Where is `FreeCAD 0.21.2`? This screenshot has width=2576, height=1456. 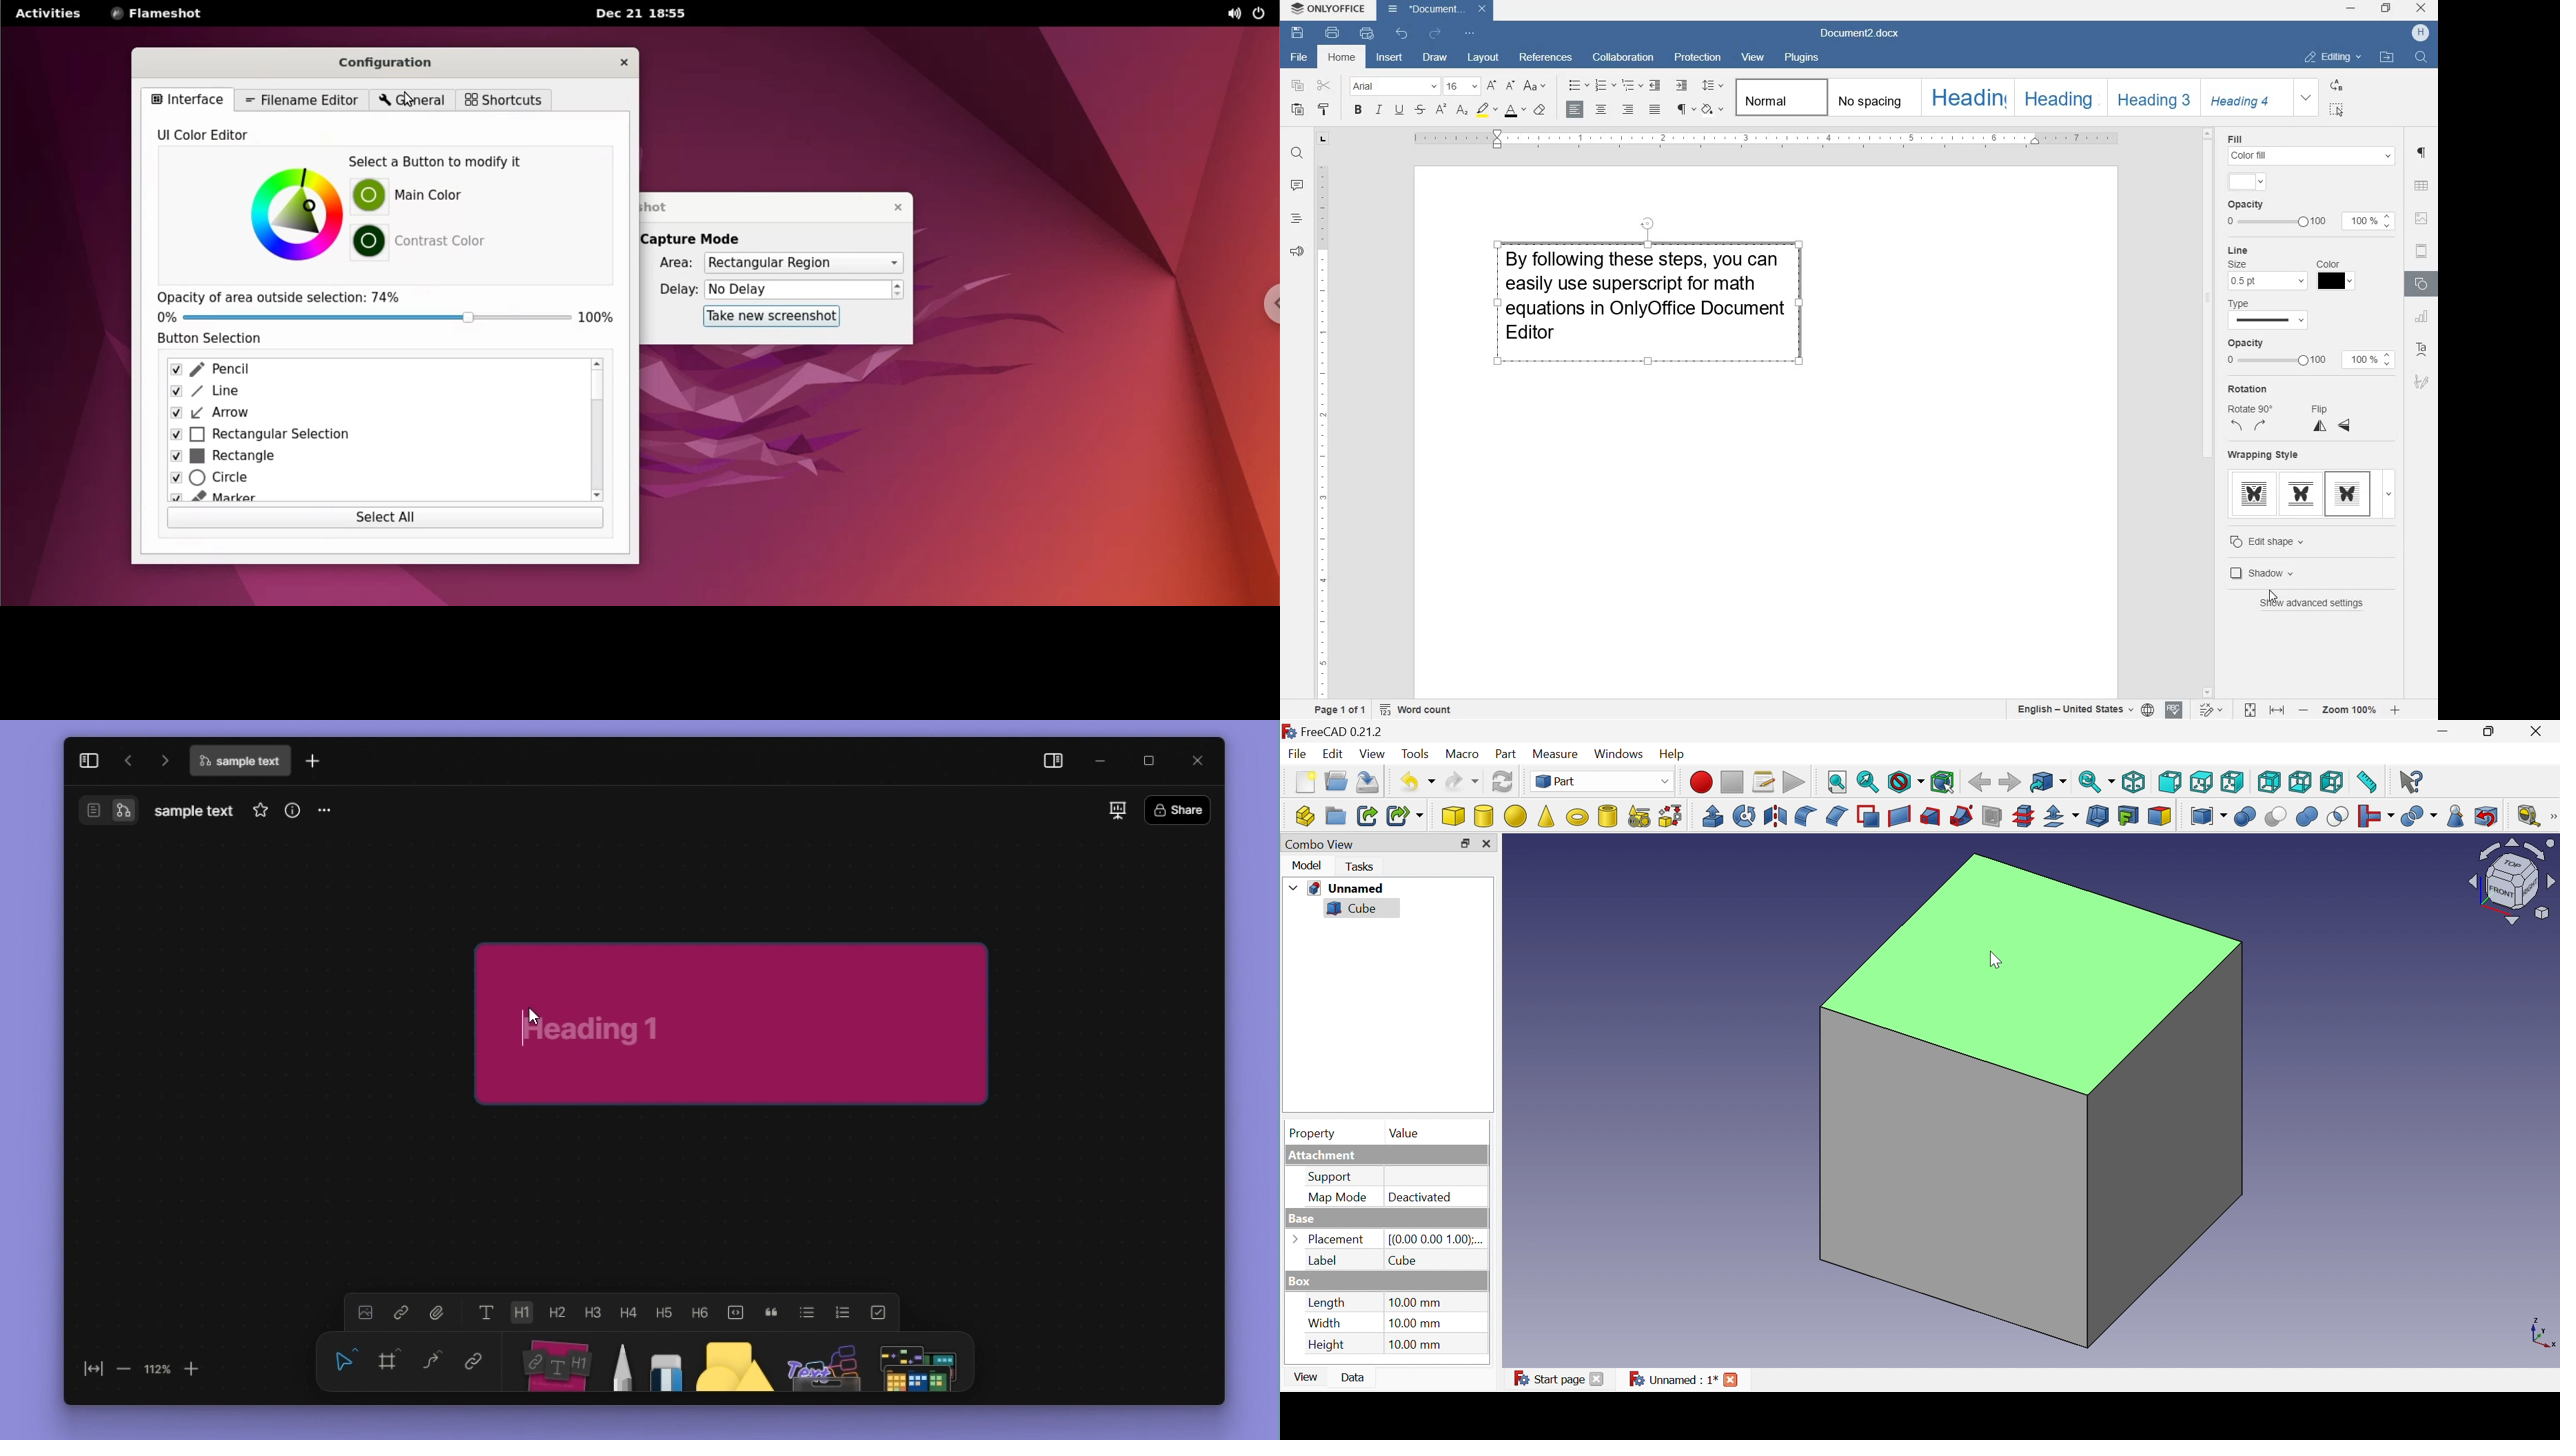
FreeCAD 0.21.2 is located at coordinates (1333, 731).